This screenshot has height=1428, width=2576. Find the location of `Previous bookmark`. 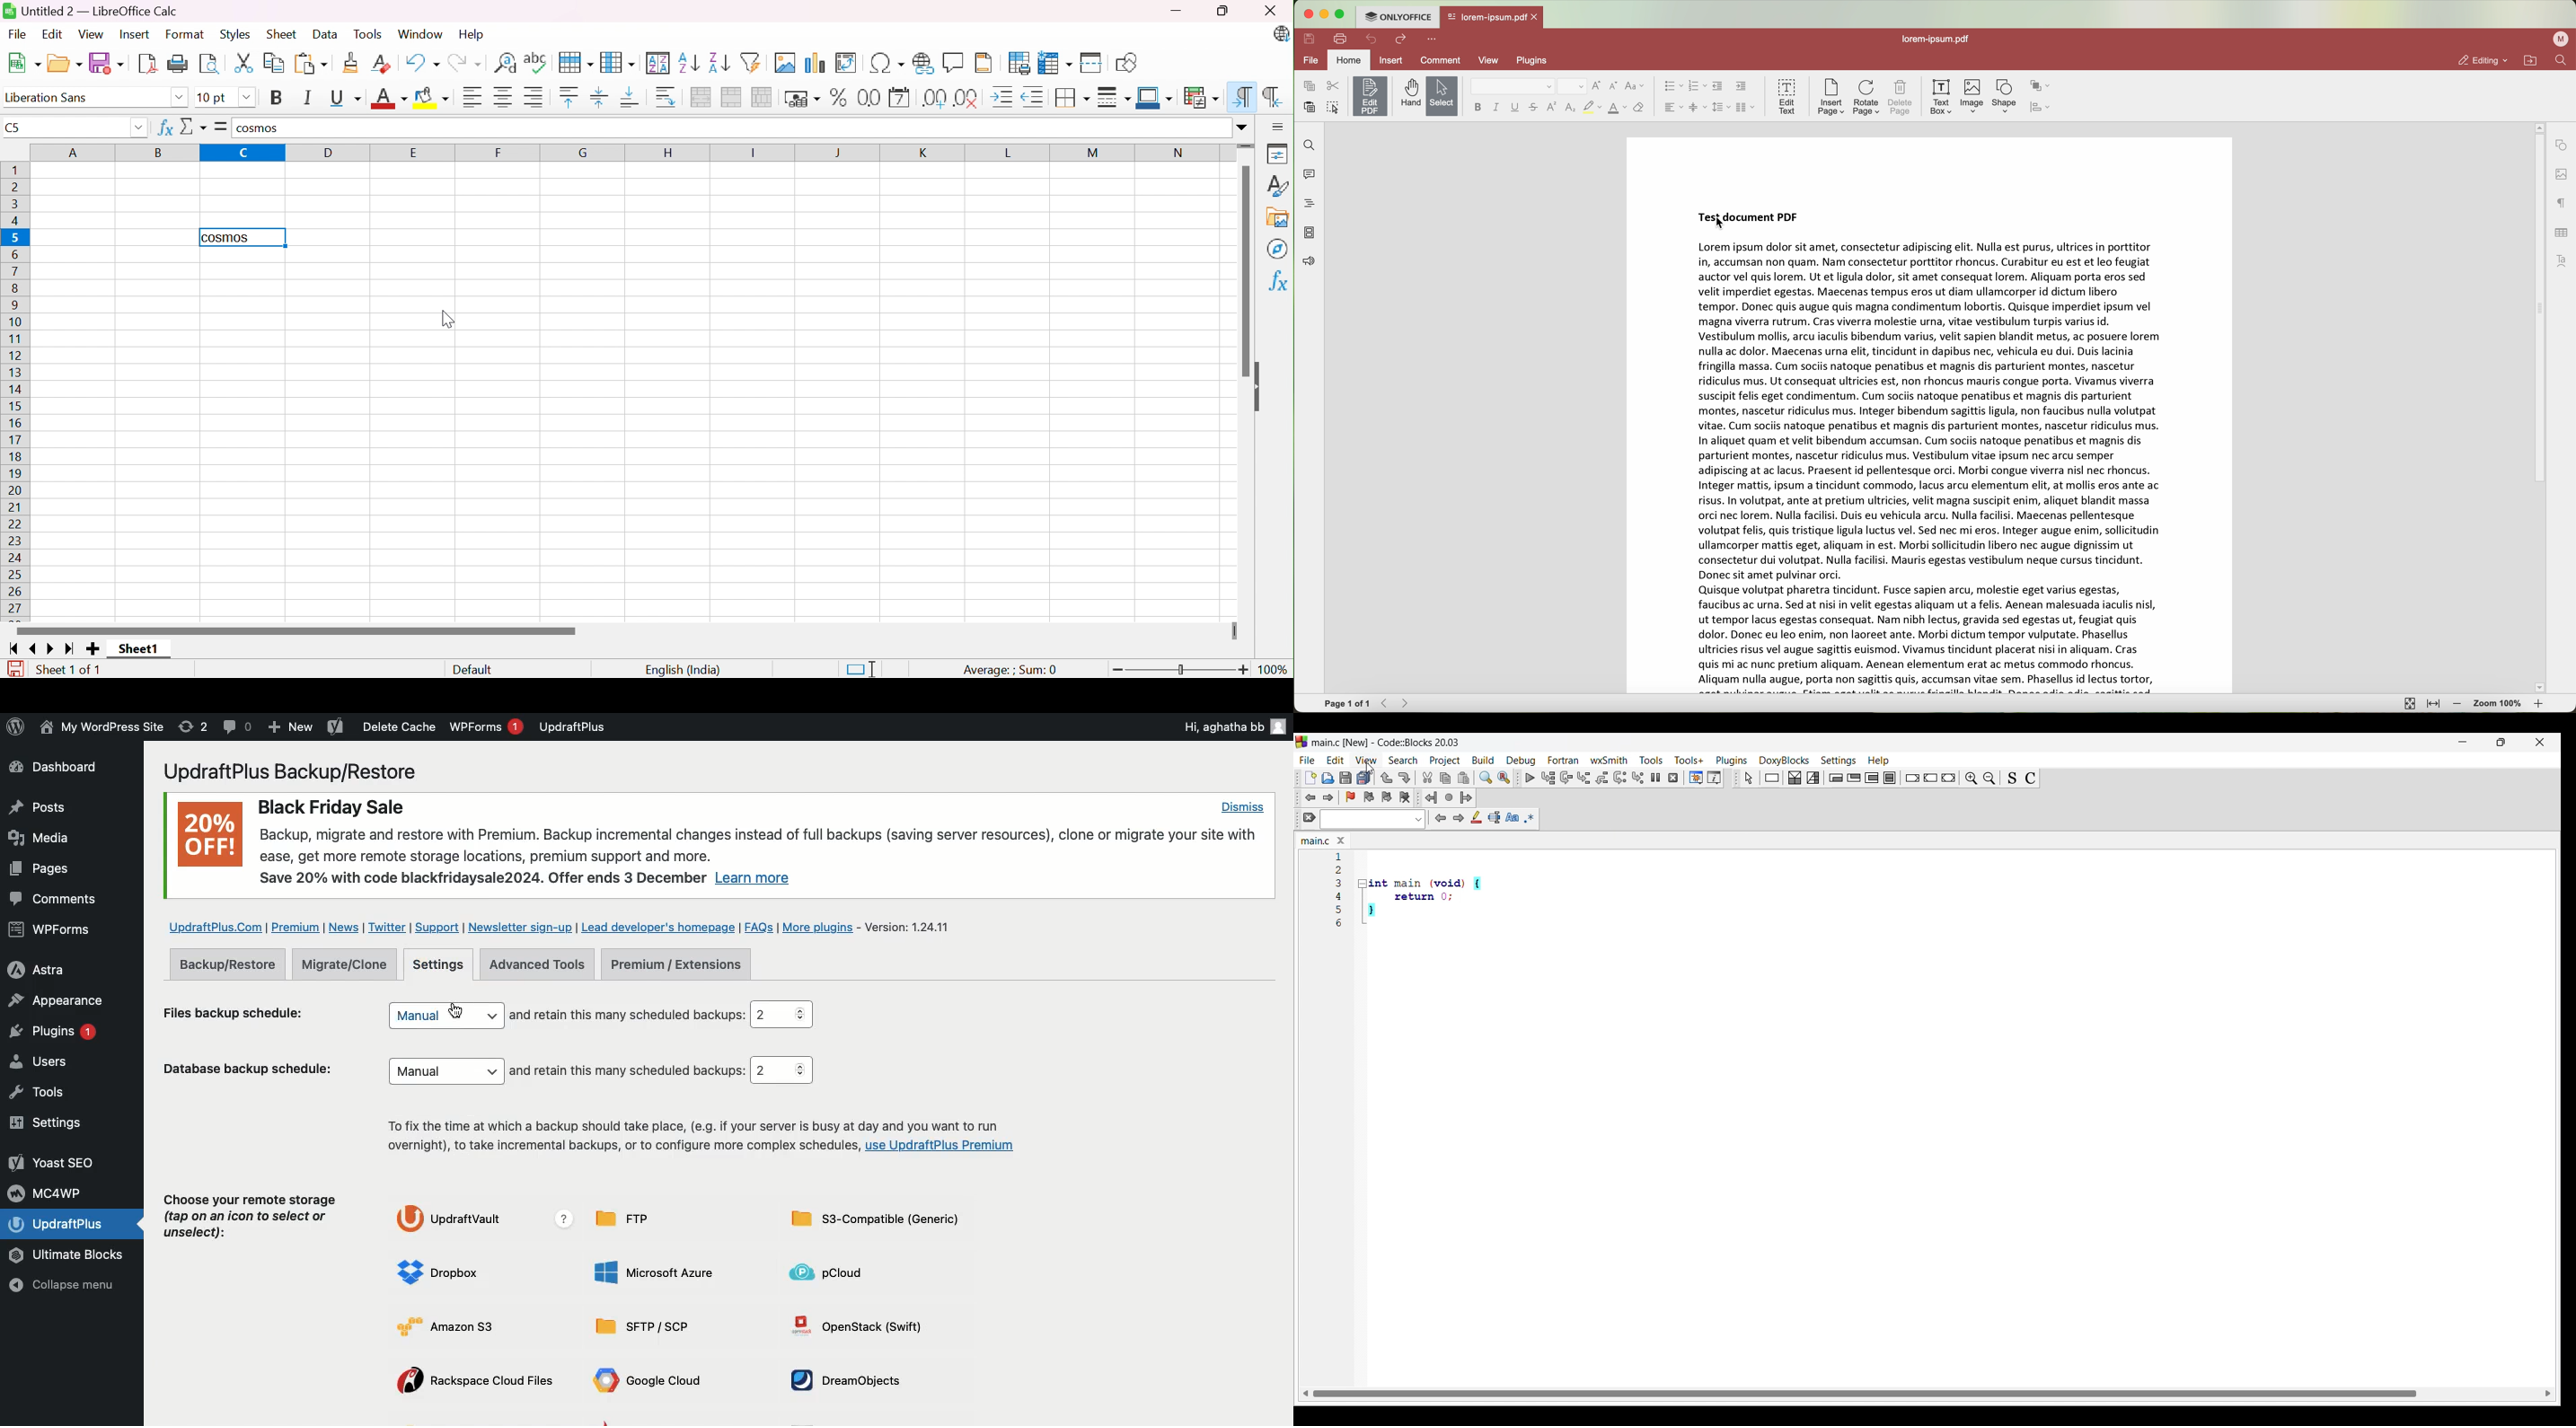

Previous bookmark is located at coordinates (1369, 797).